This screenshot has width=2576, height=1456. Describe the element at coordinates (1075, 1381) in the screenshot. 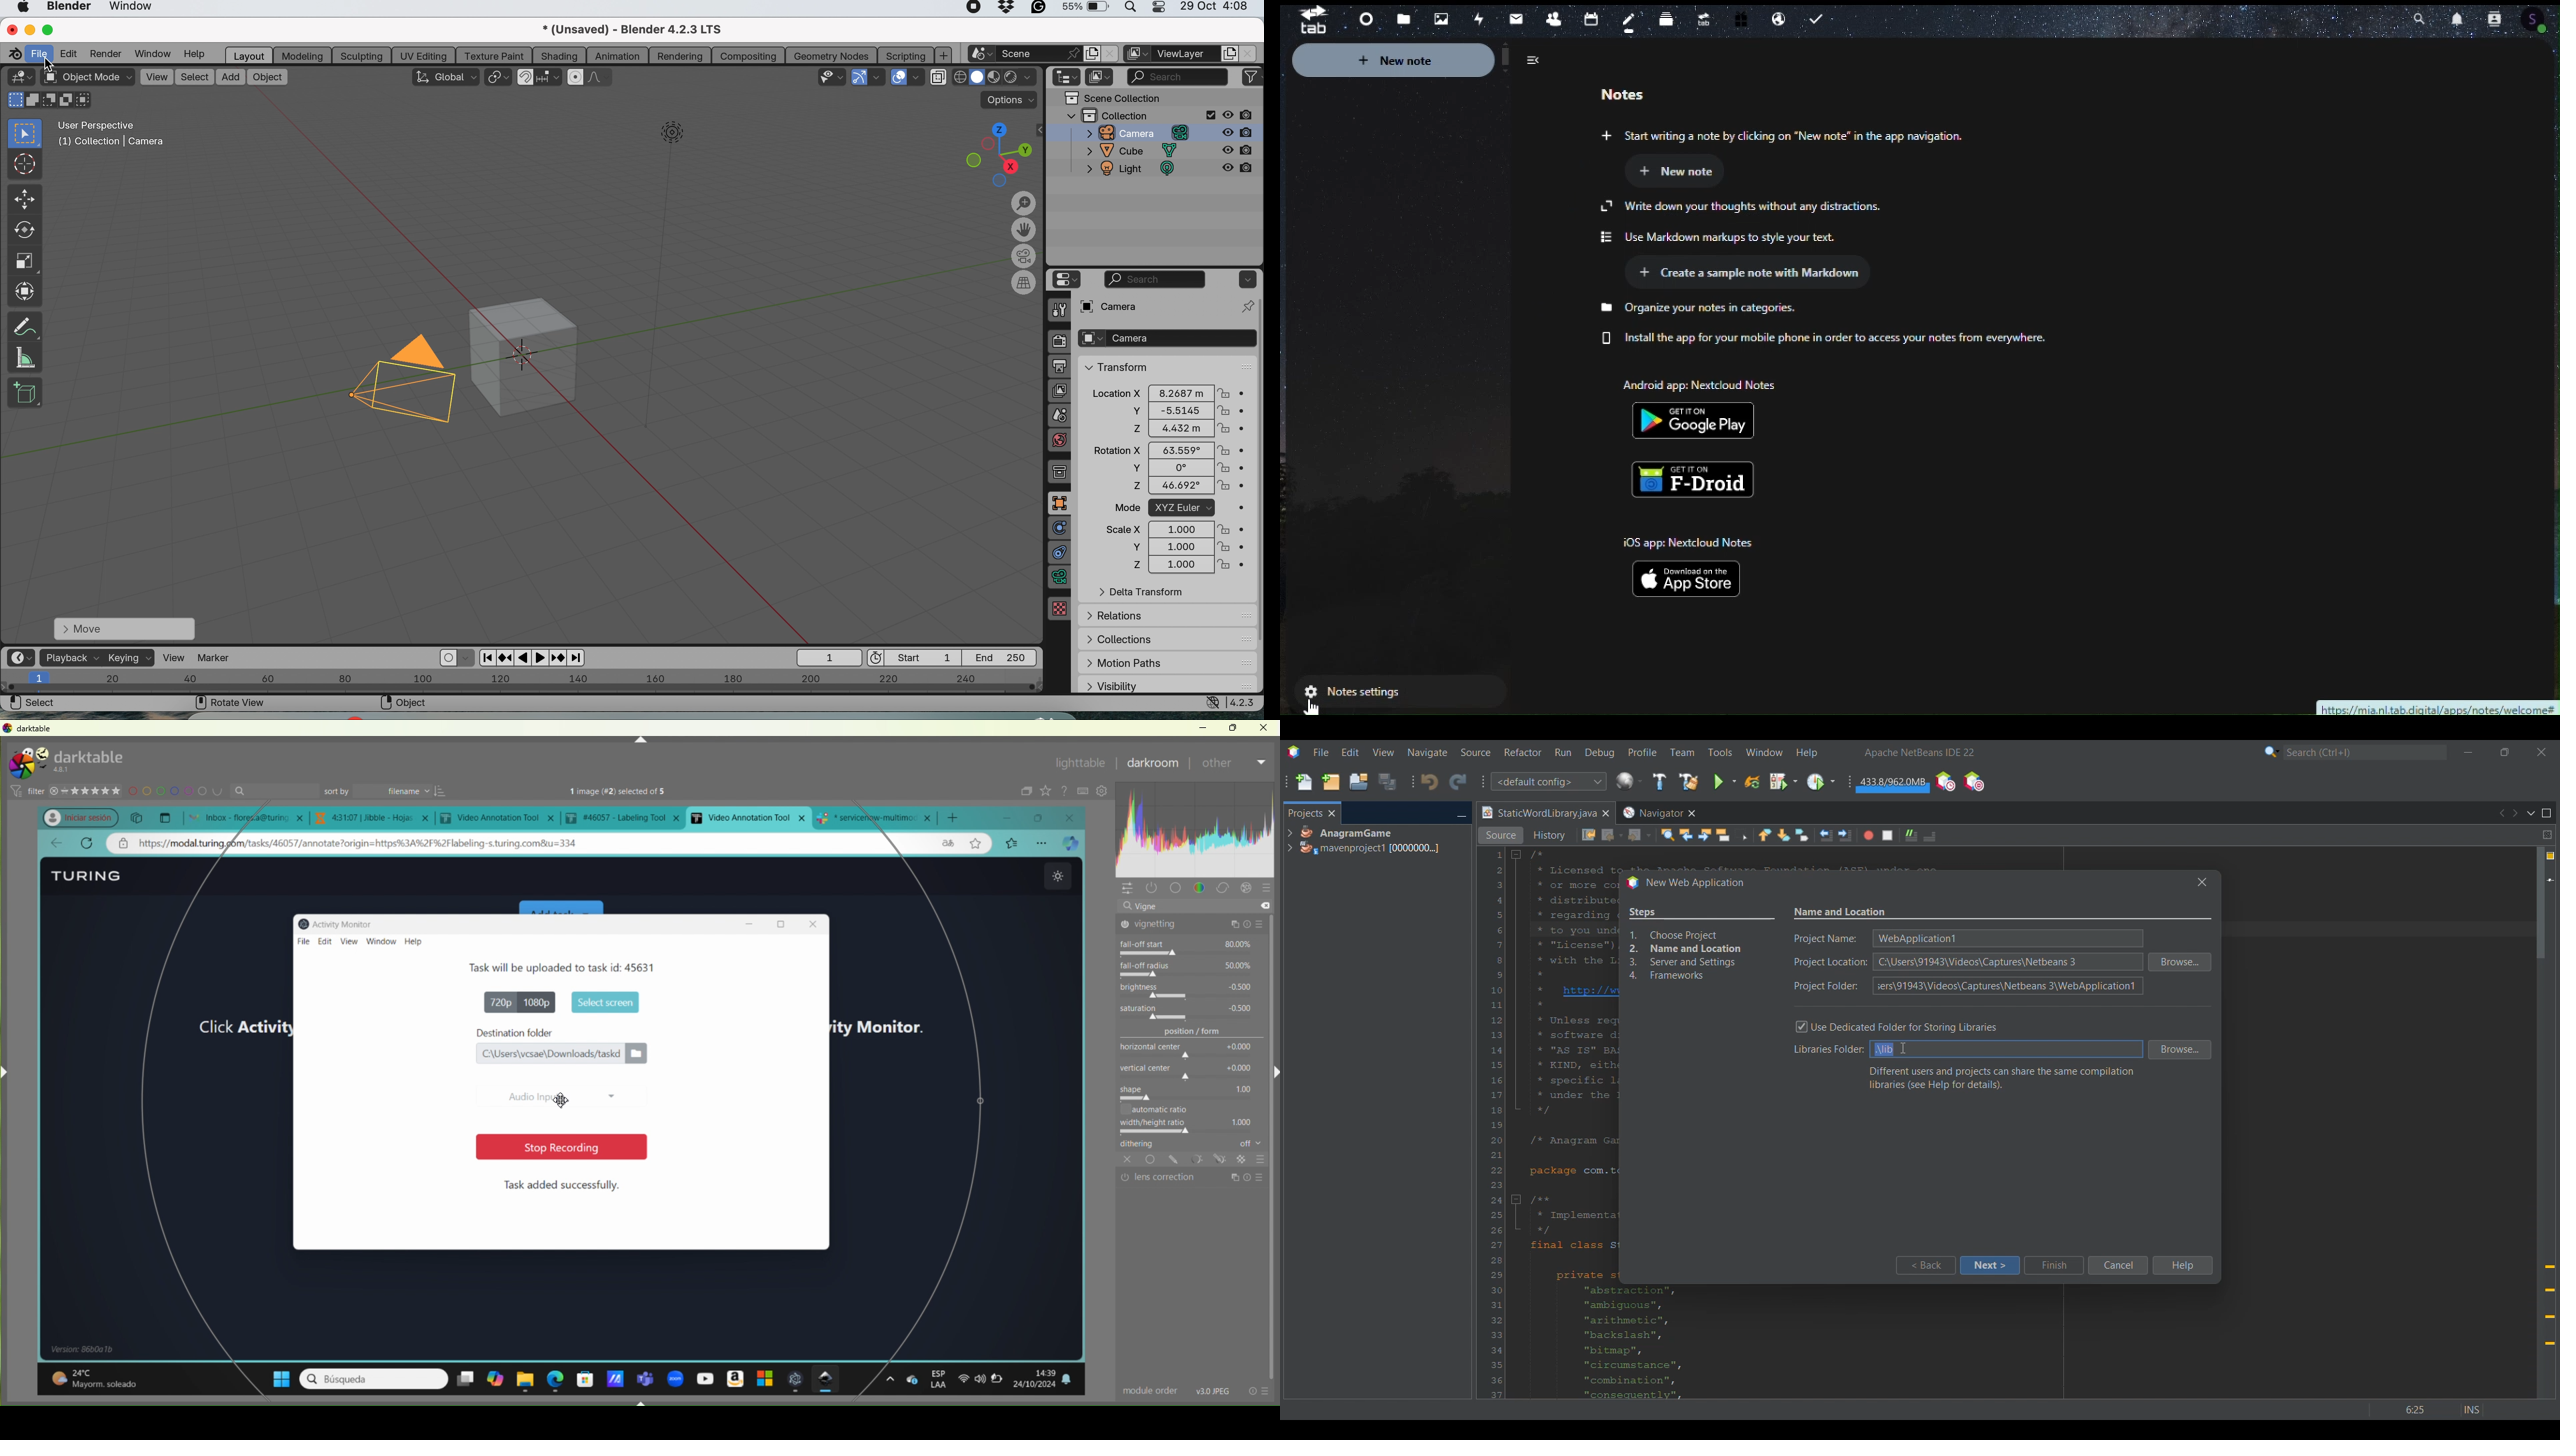

I see `notifications` at that location.